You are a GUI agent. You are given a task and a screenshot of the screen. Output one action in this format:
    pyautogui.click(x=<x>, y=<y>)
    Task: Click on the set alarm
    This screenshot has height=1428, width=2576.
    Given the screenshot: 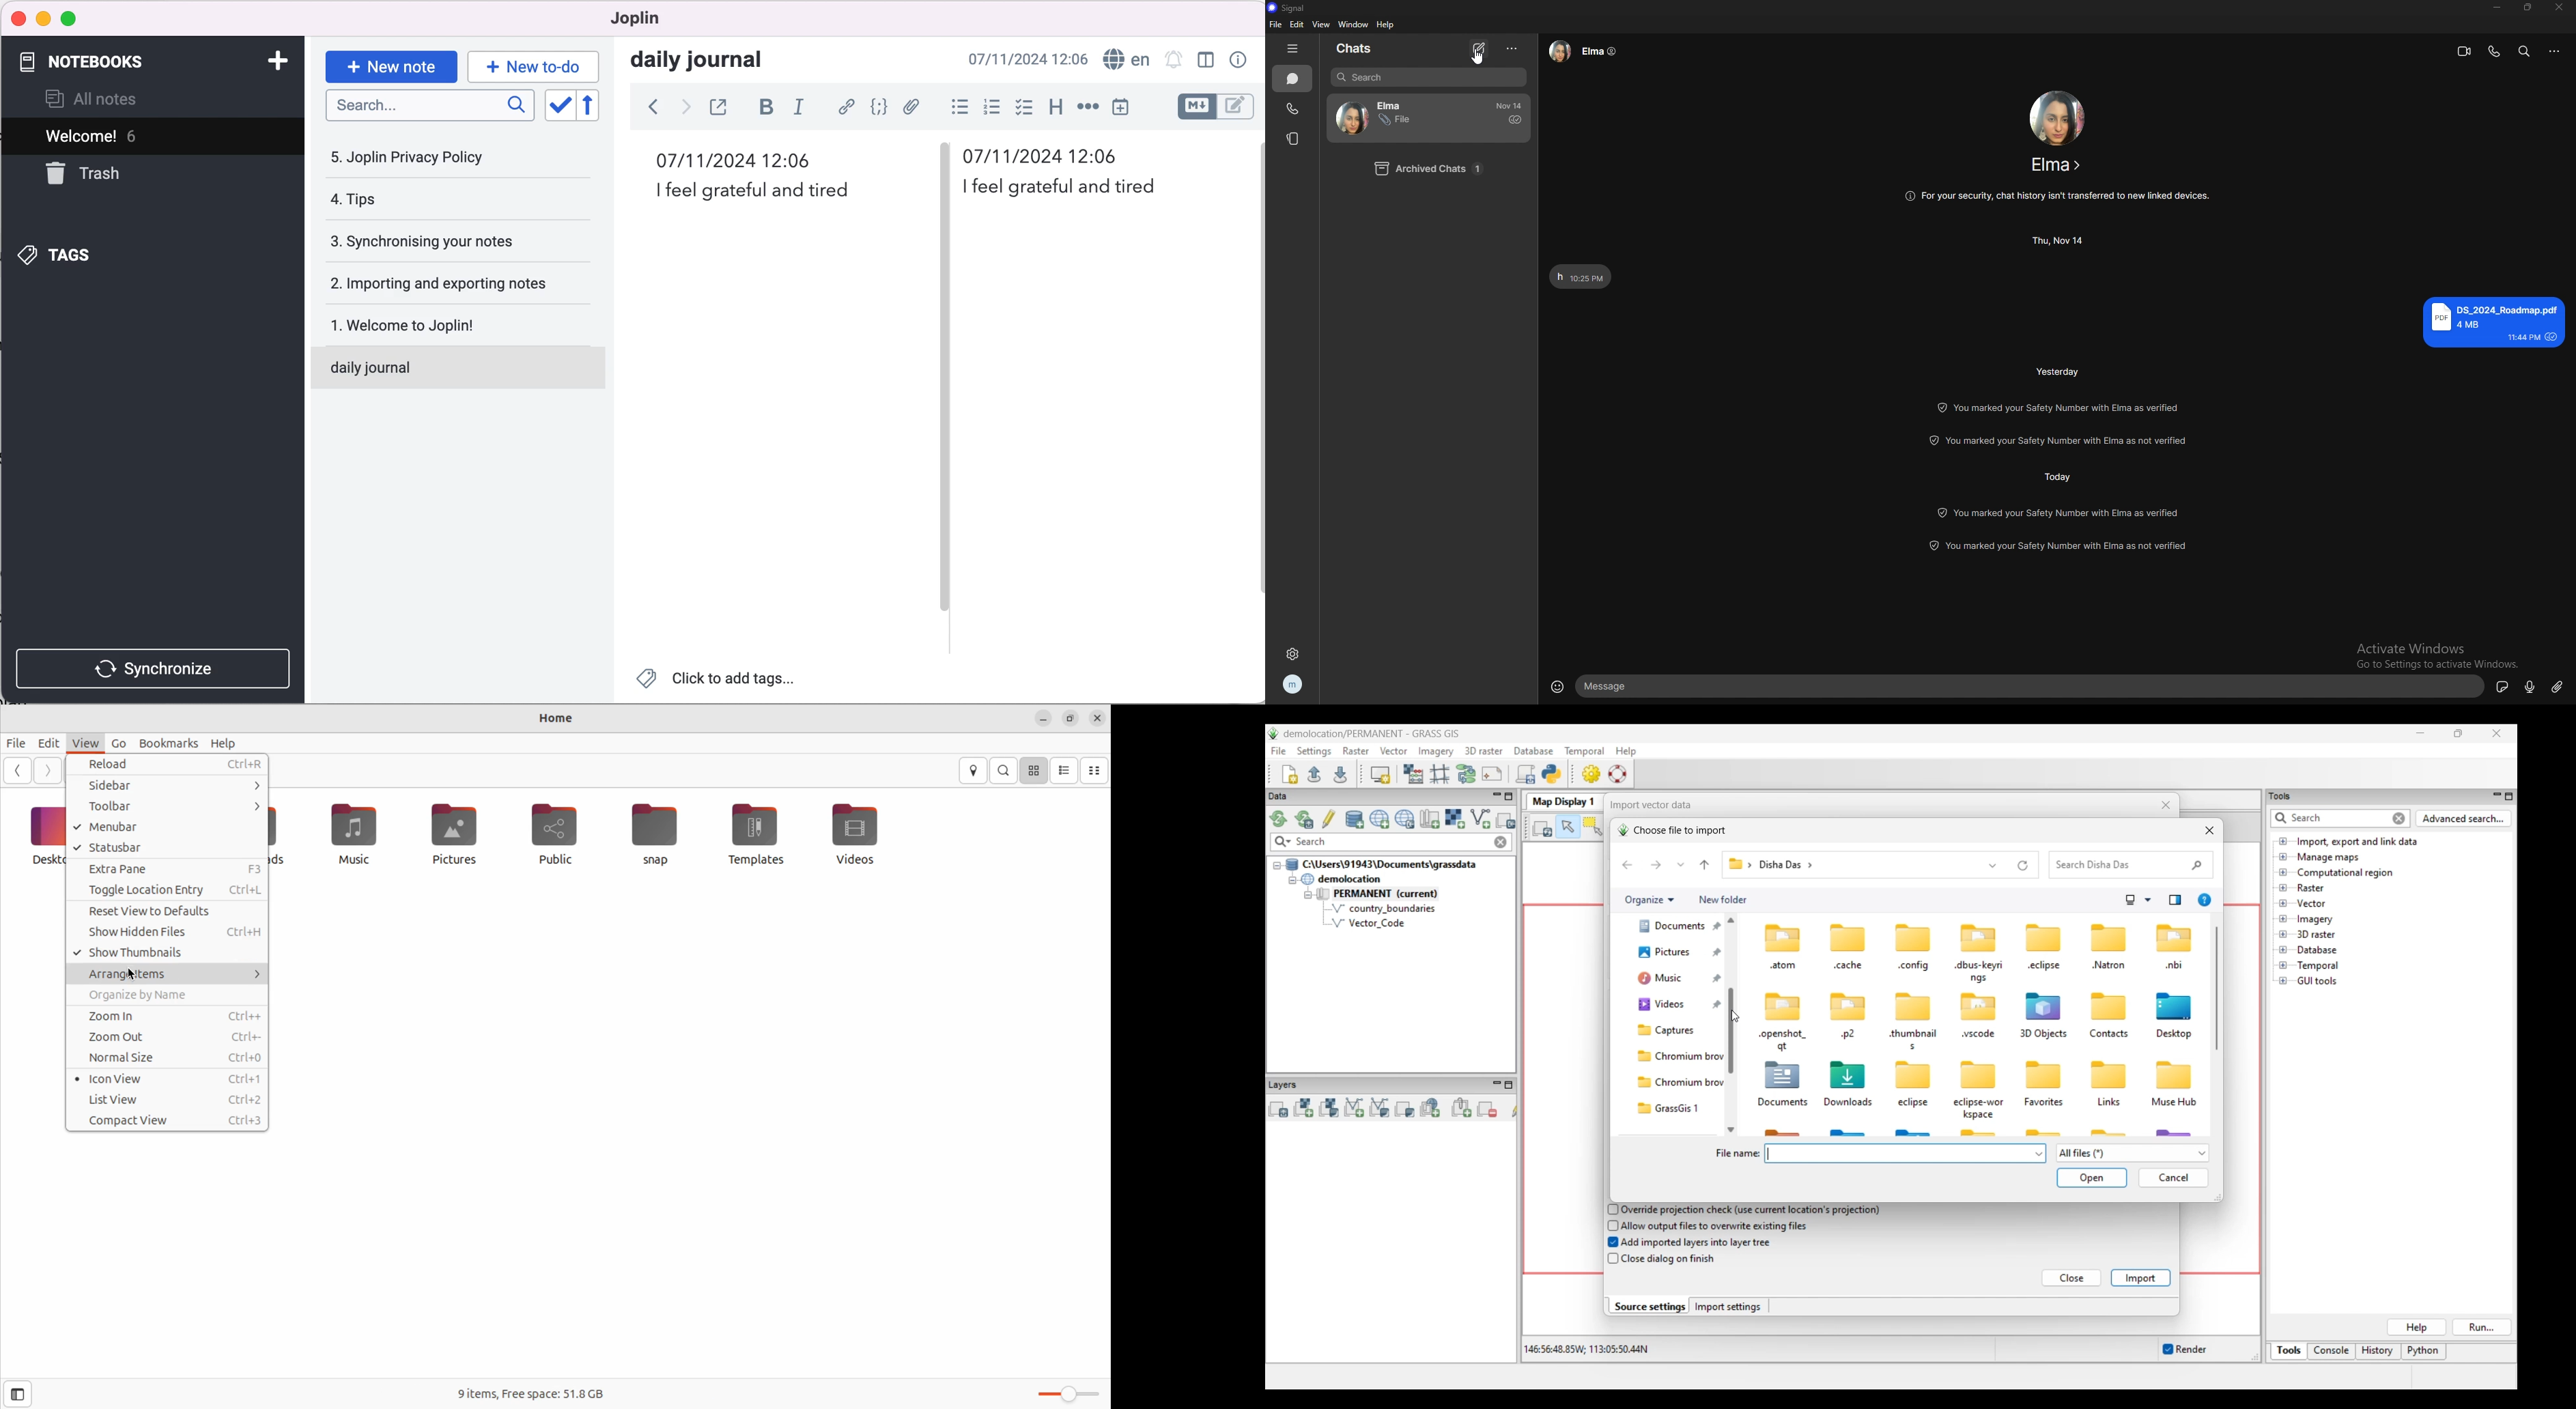 What is the action you would take?
    pyautogui.click(x=1172, y=62)
    